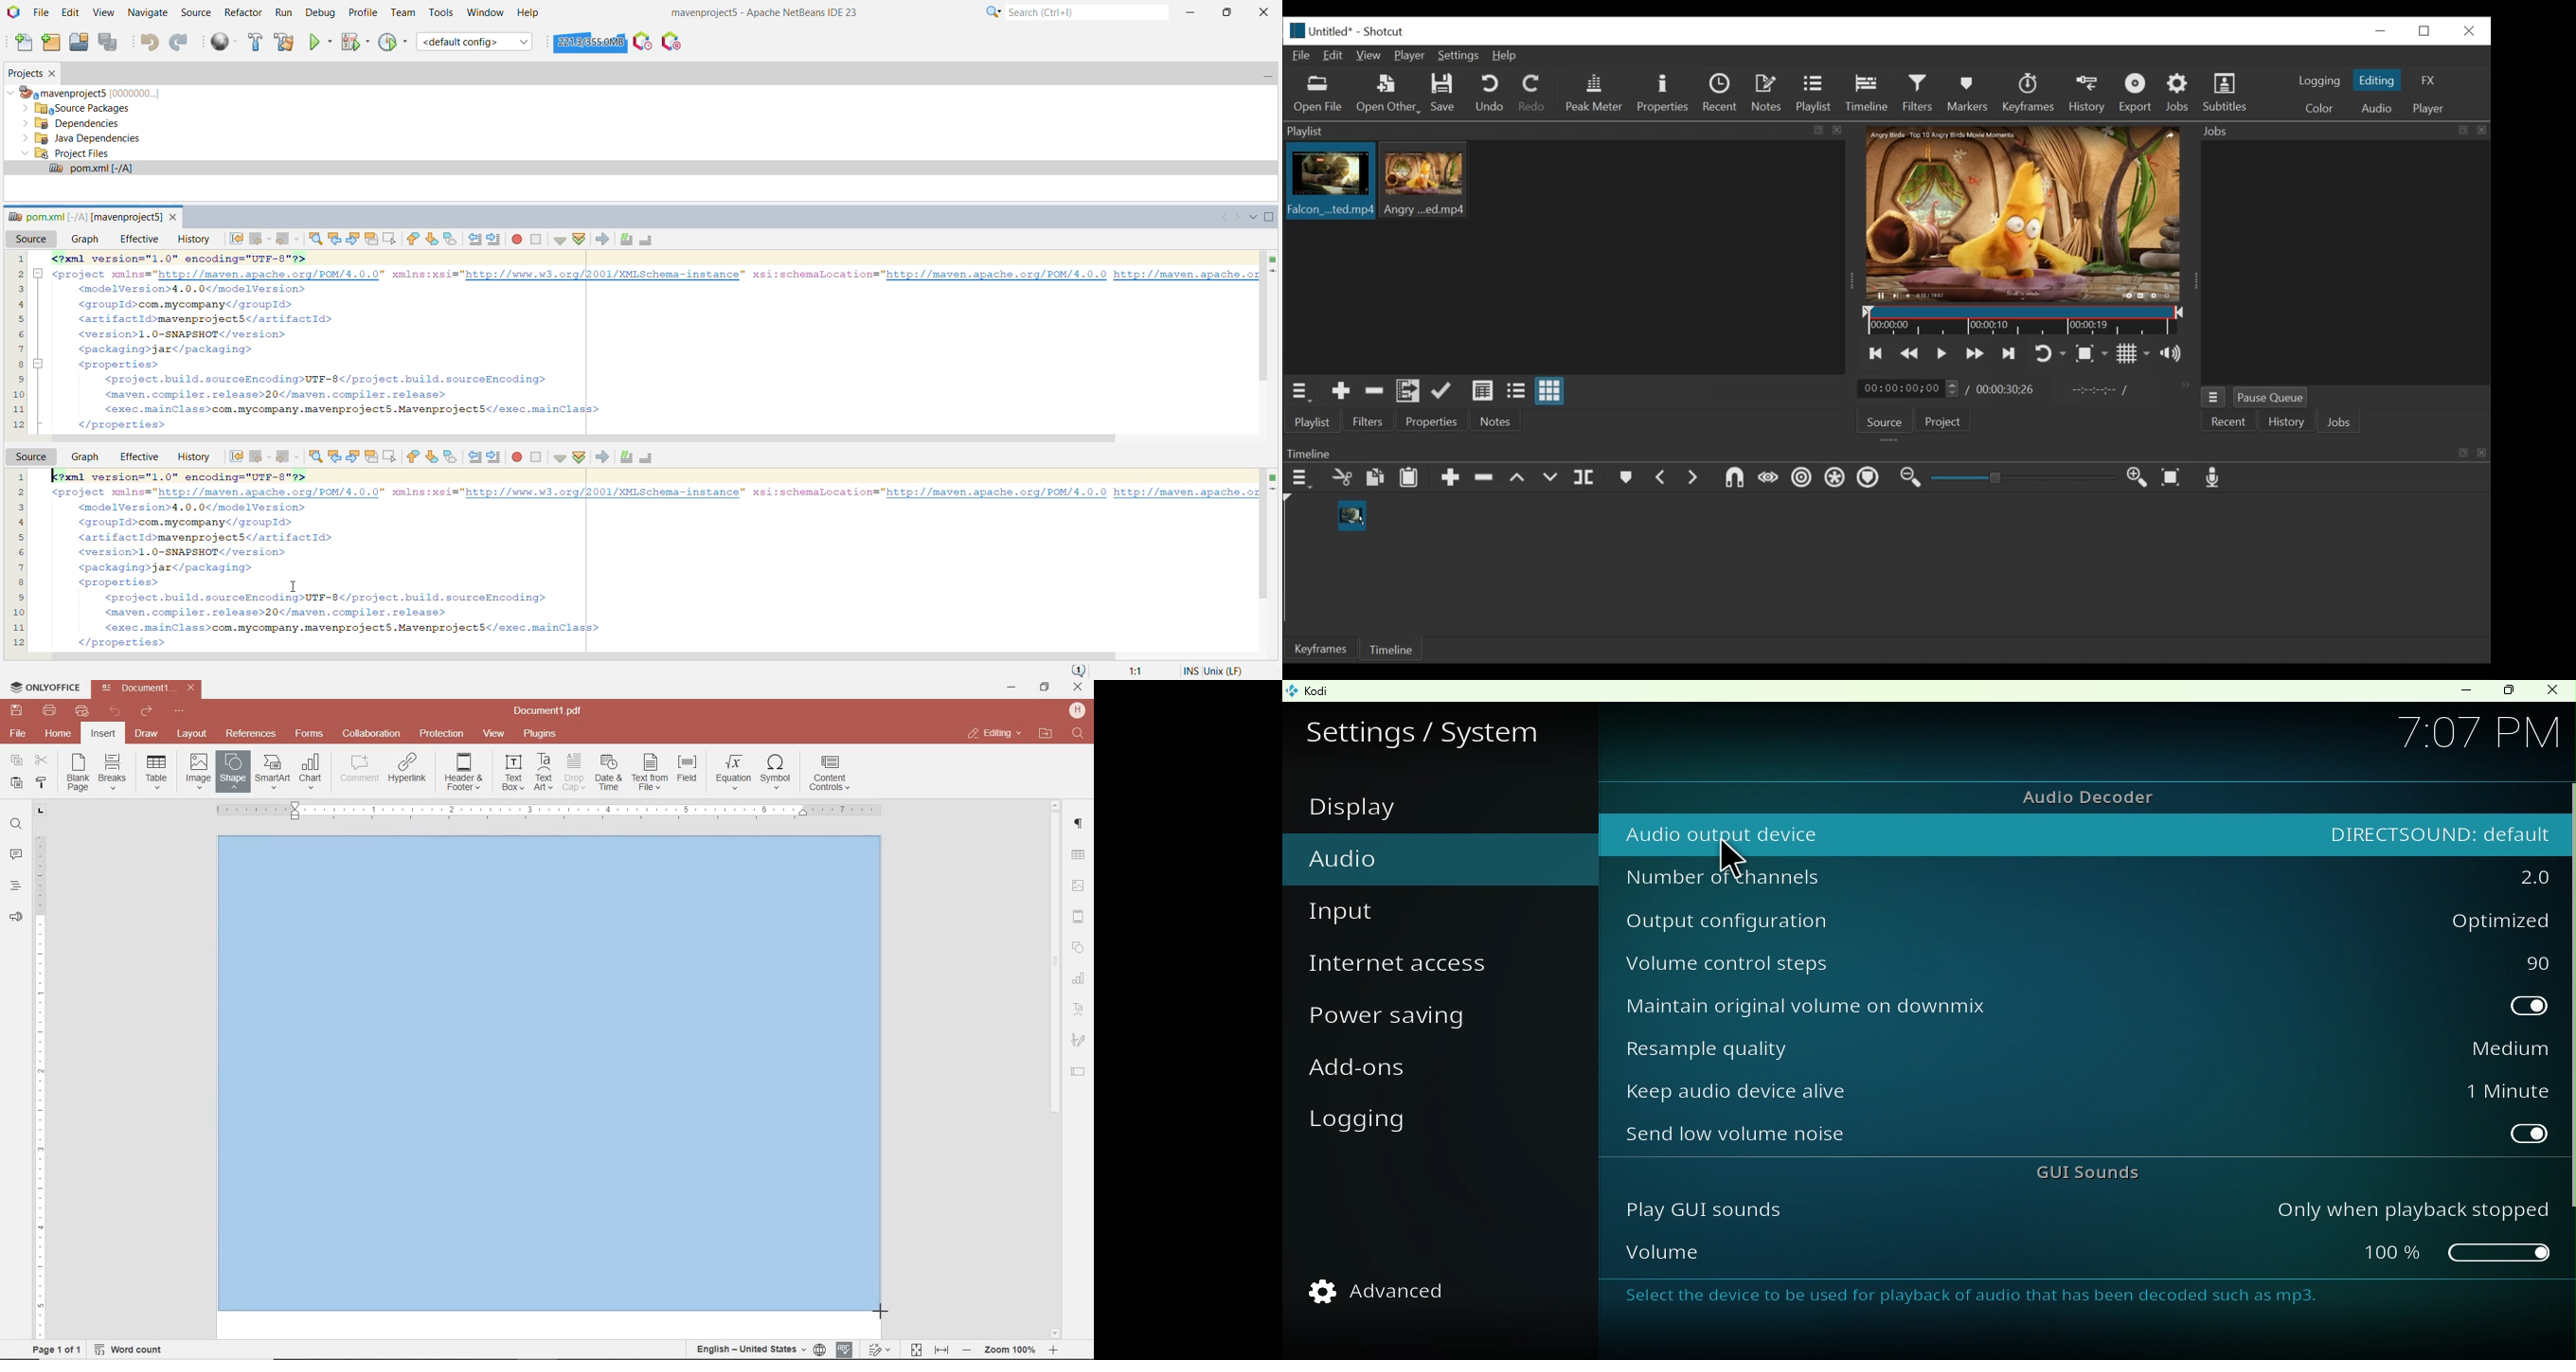 This screenshot has height=1372, width=2576. I want to click on Audio decoder, so click(2080, 795).